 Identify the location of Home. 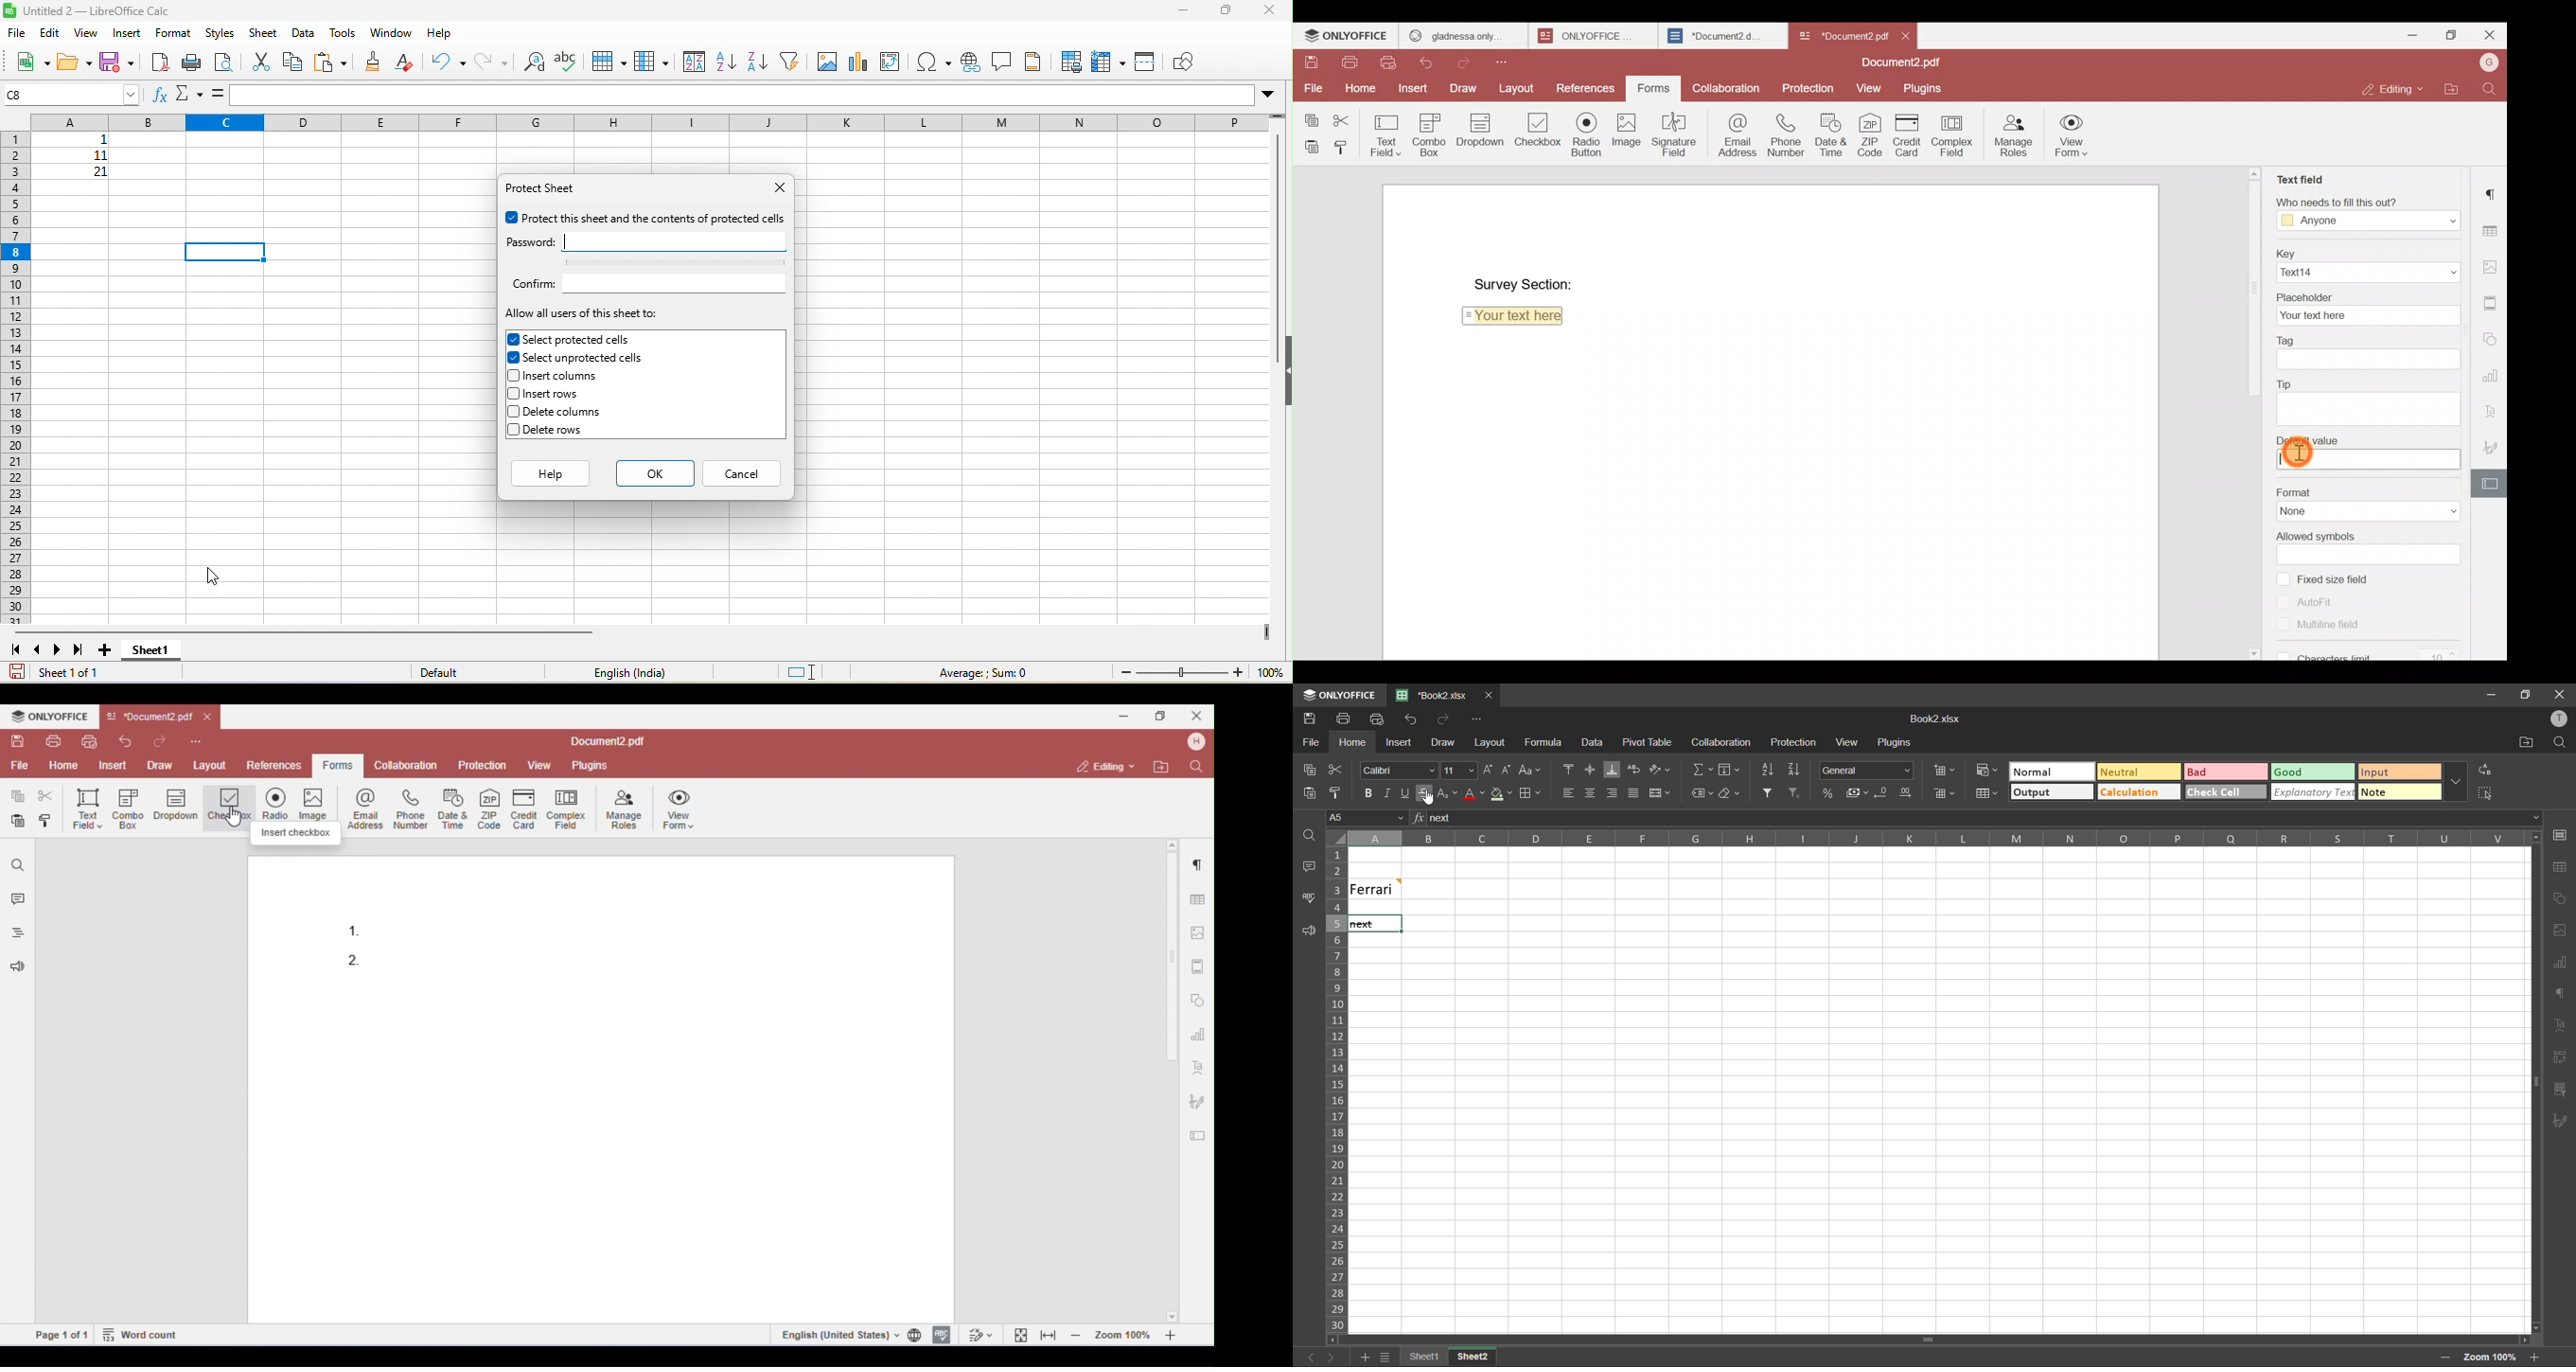
(1359, 87).